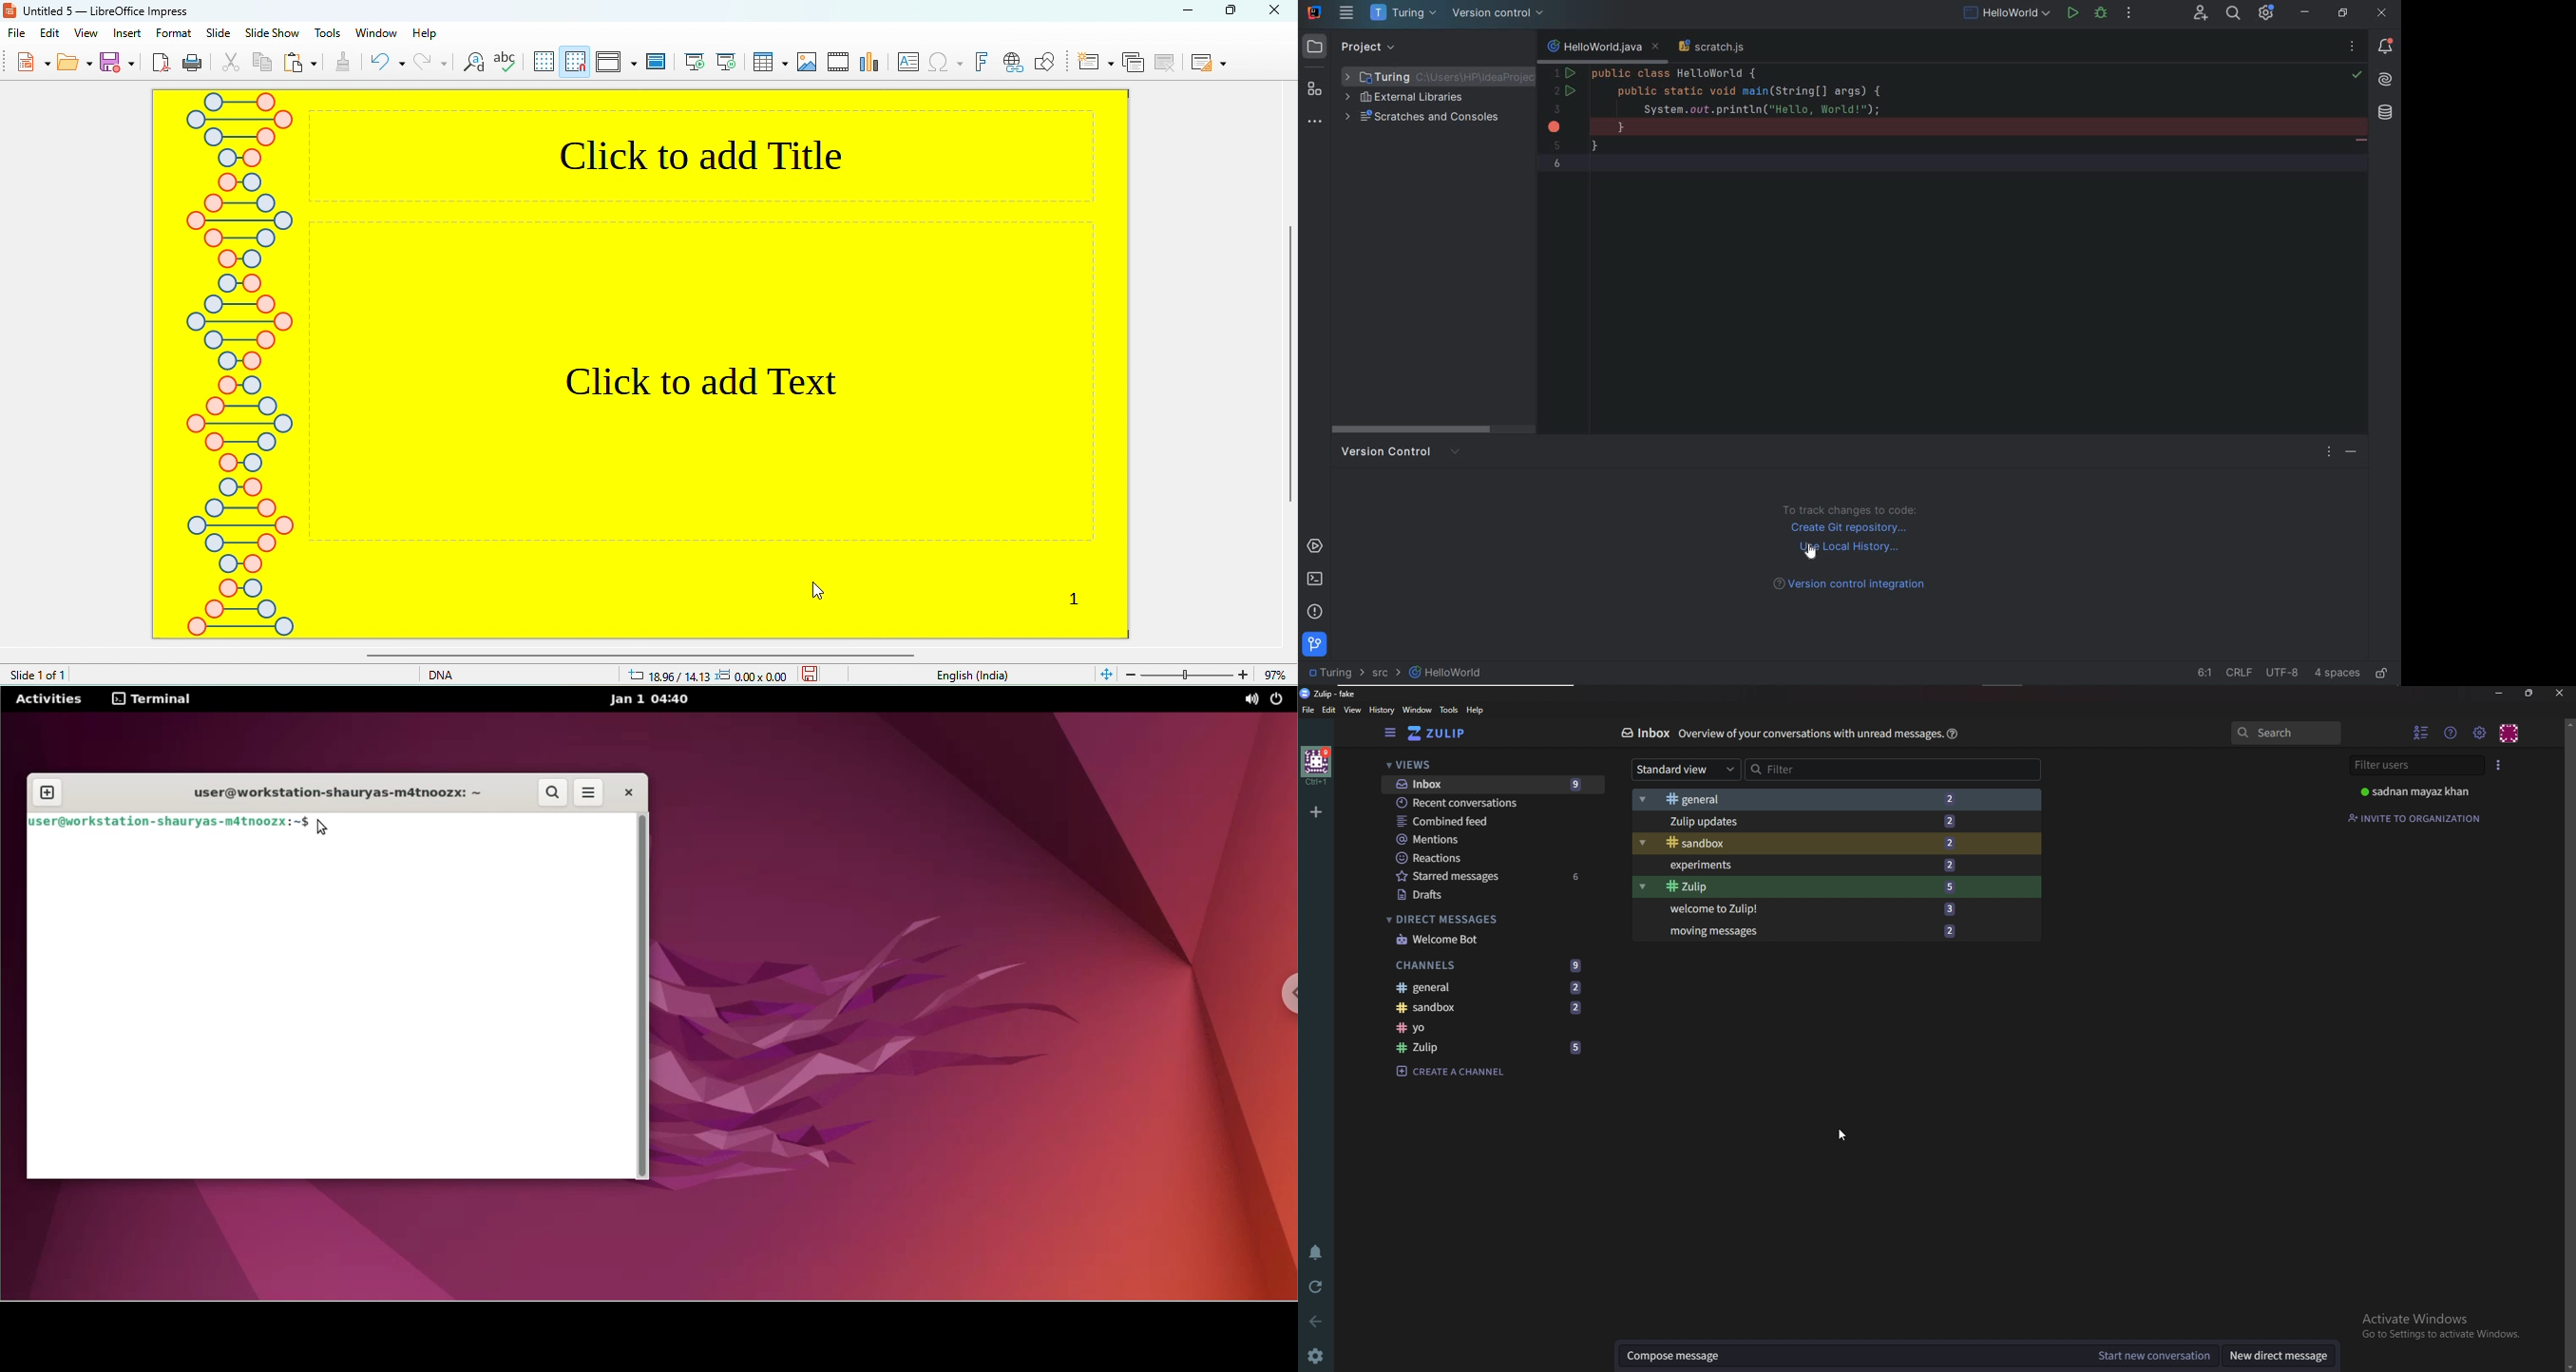  I want to click on Personal menu, so click(2512, 733).